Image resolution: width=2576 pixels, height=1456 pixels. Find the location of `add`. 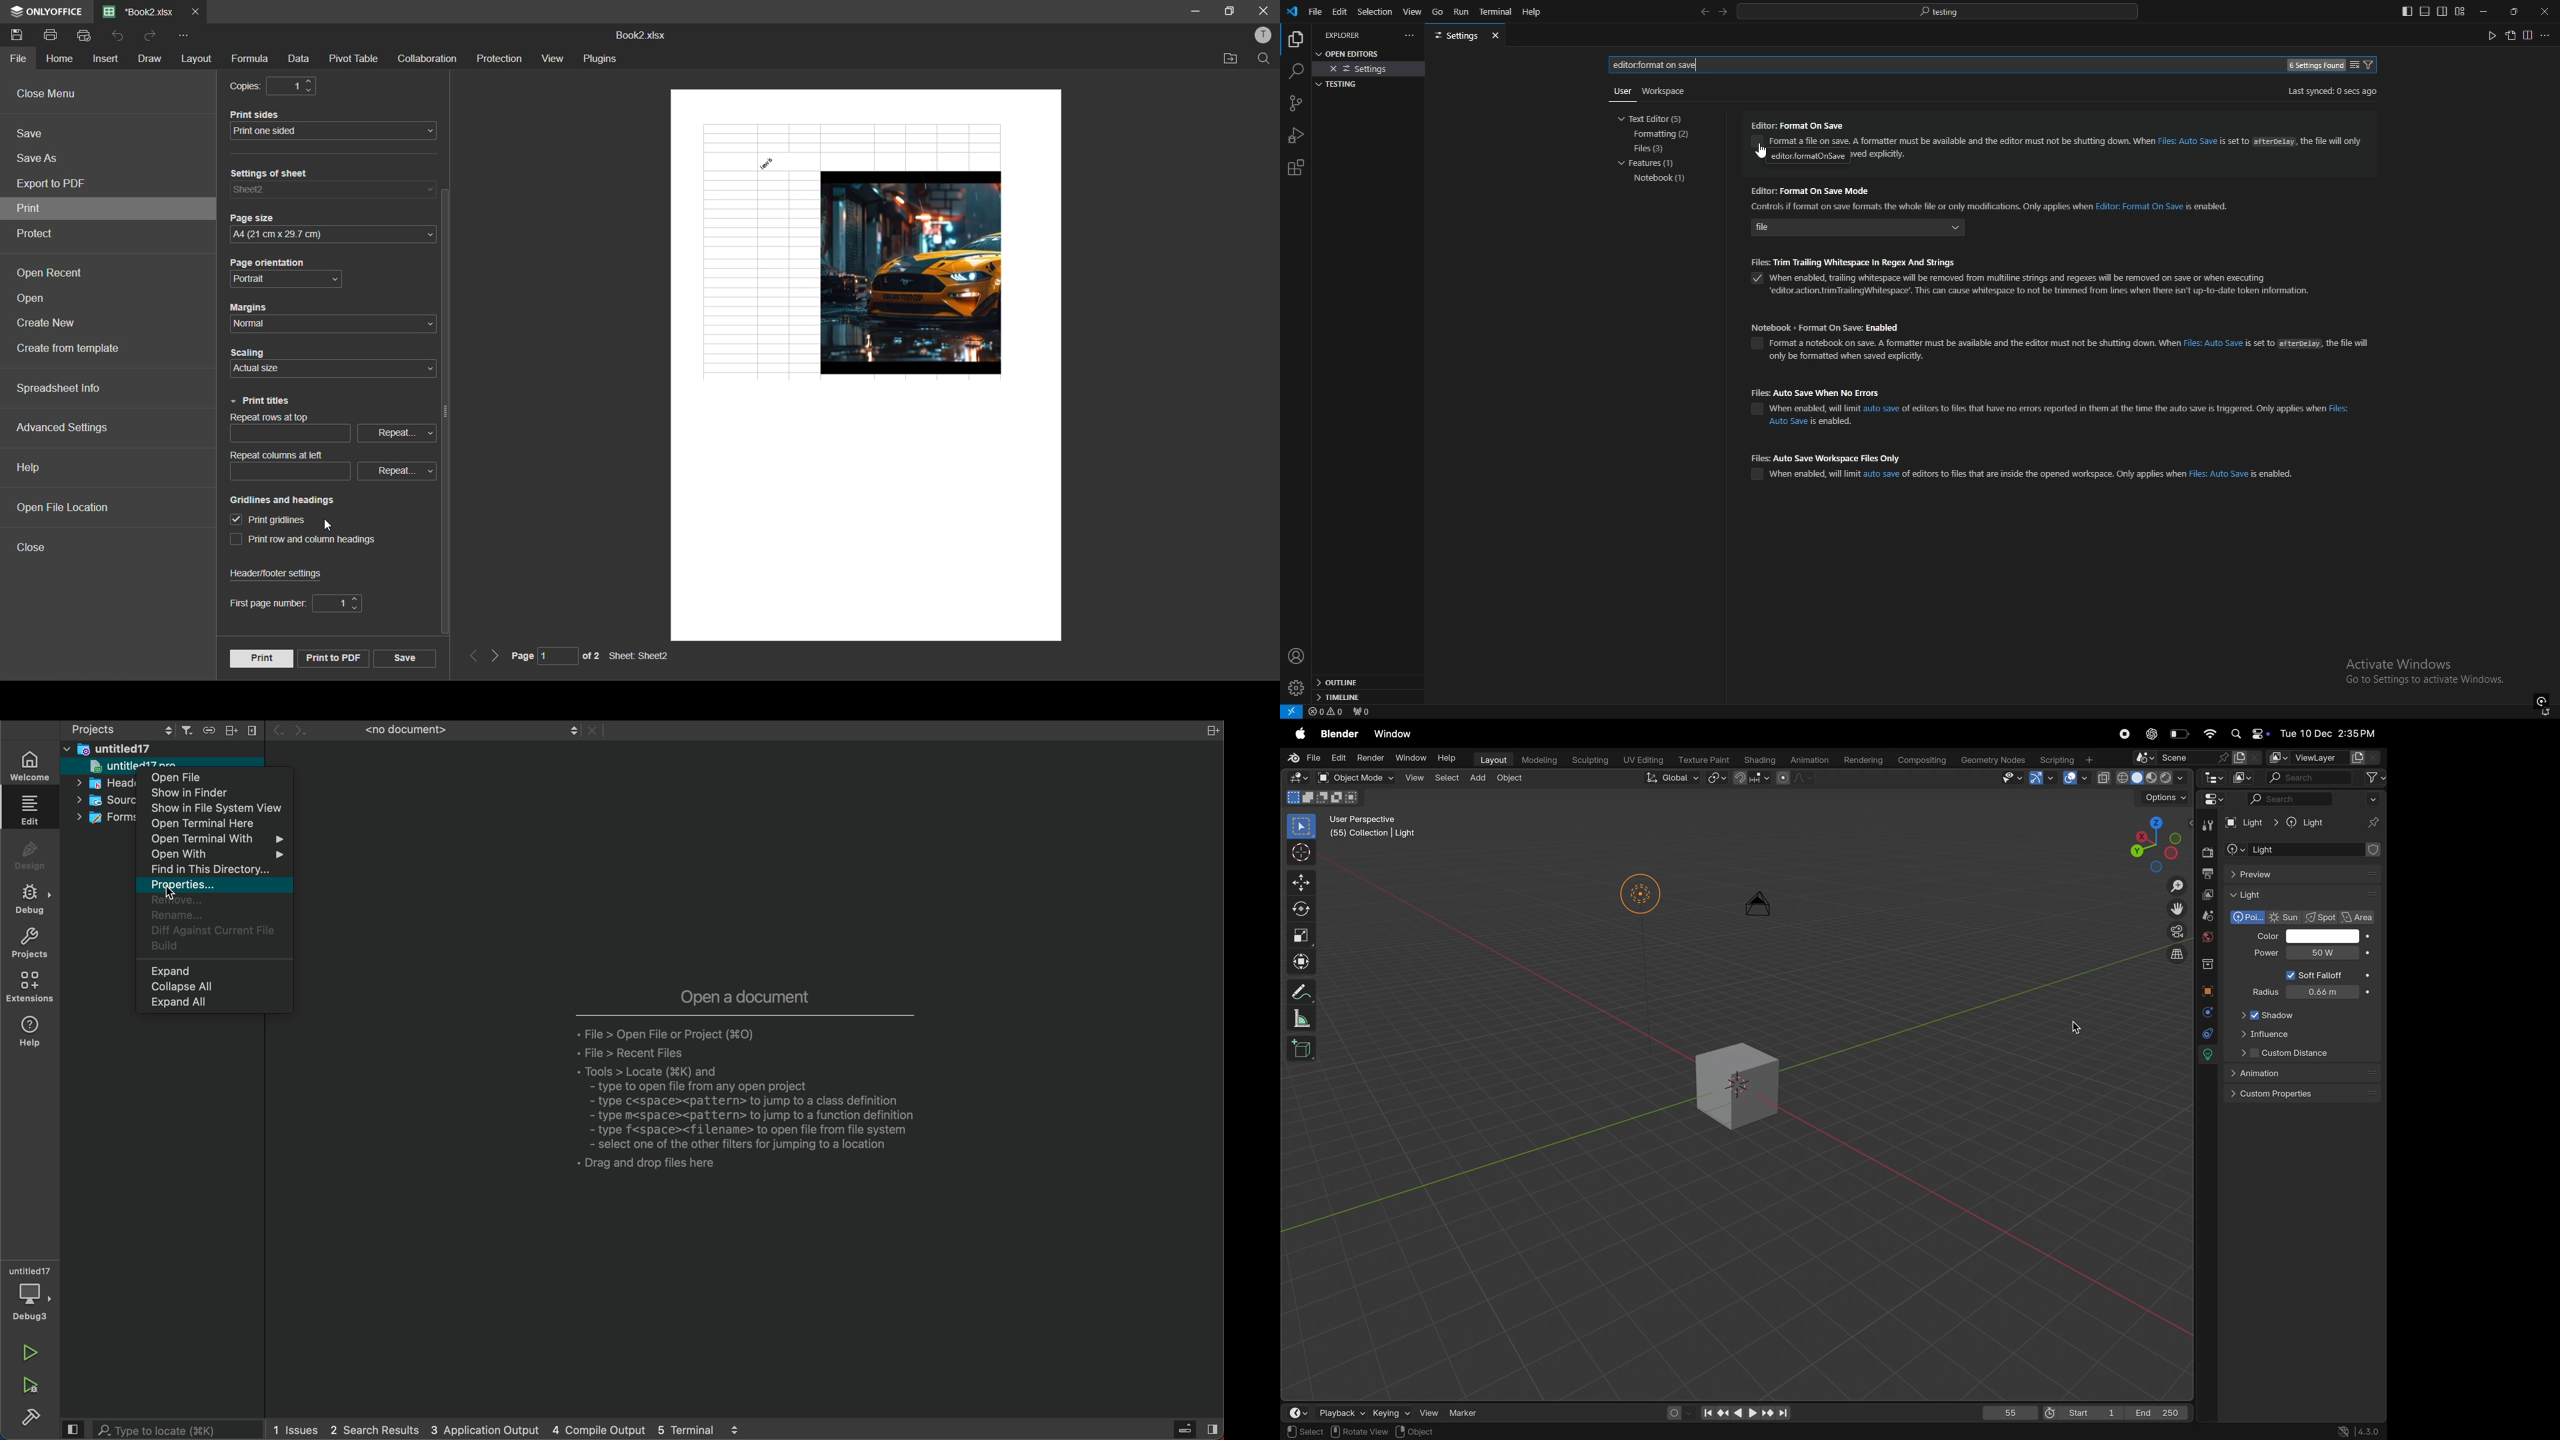

add is located at coordinates (1480, 779).